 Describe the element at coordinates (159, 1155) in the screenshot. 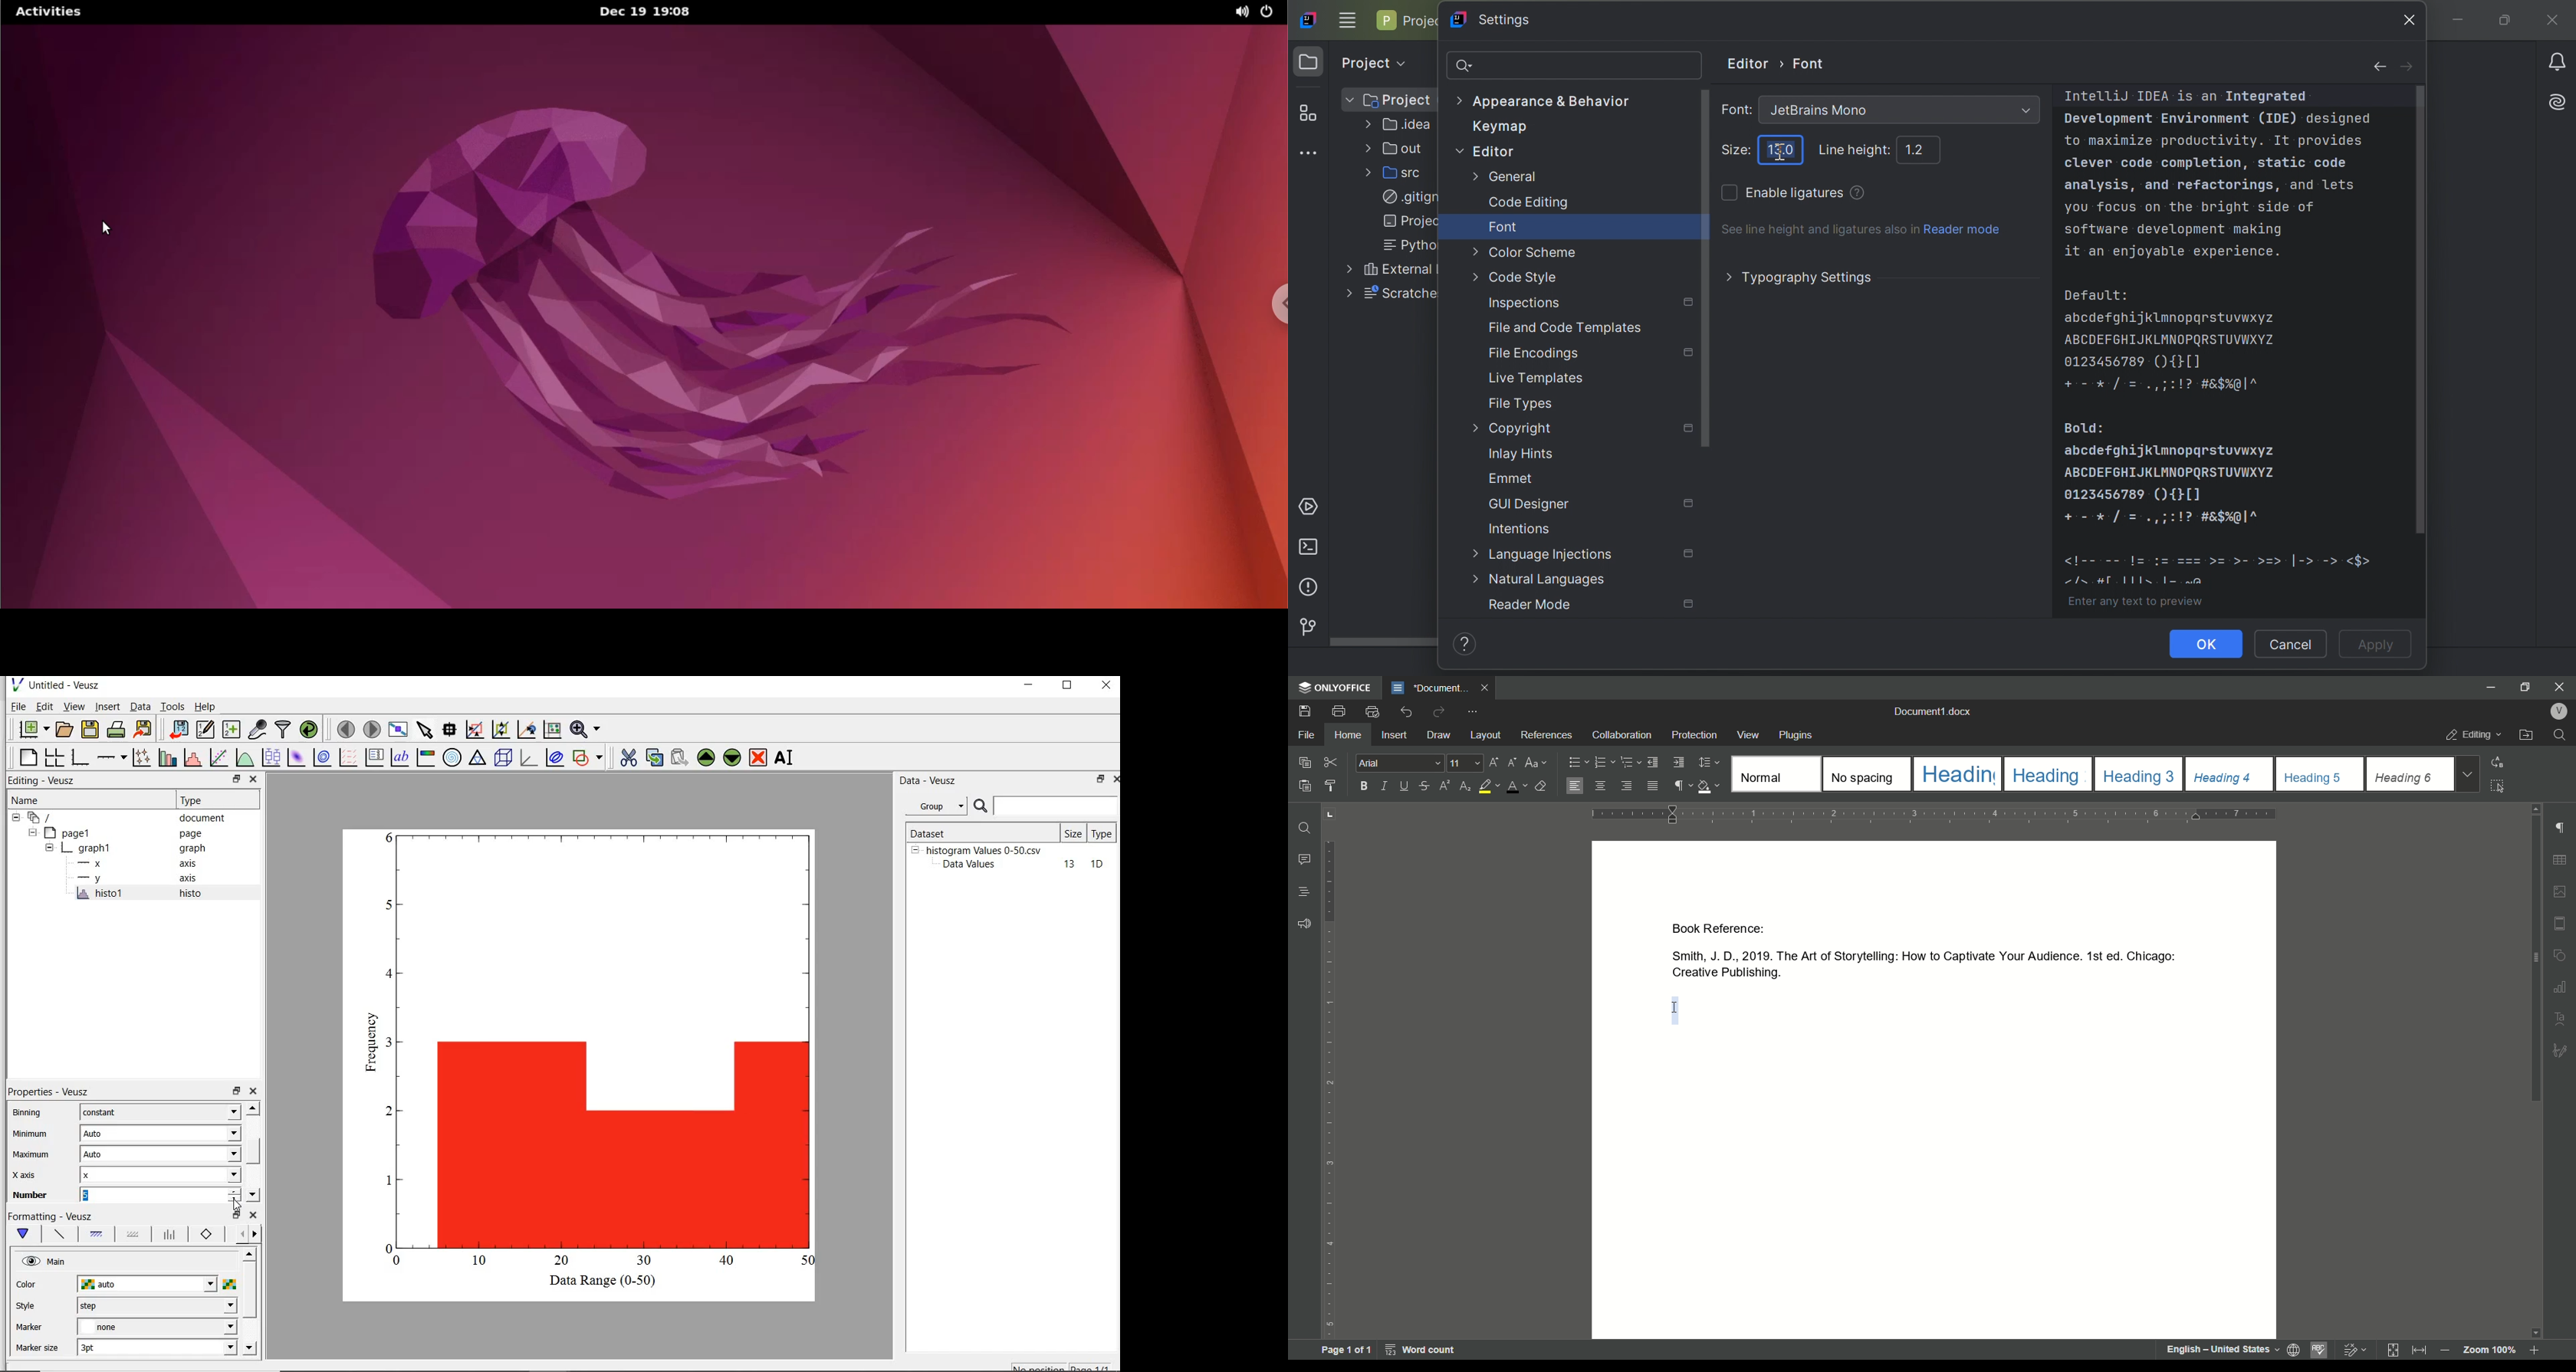

I see `auto` at that location.